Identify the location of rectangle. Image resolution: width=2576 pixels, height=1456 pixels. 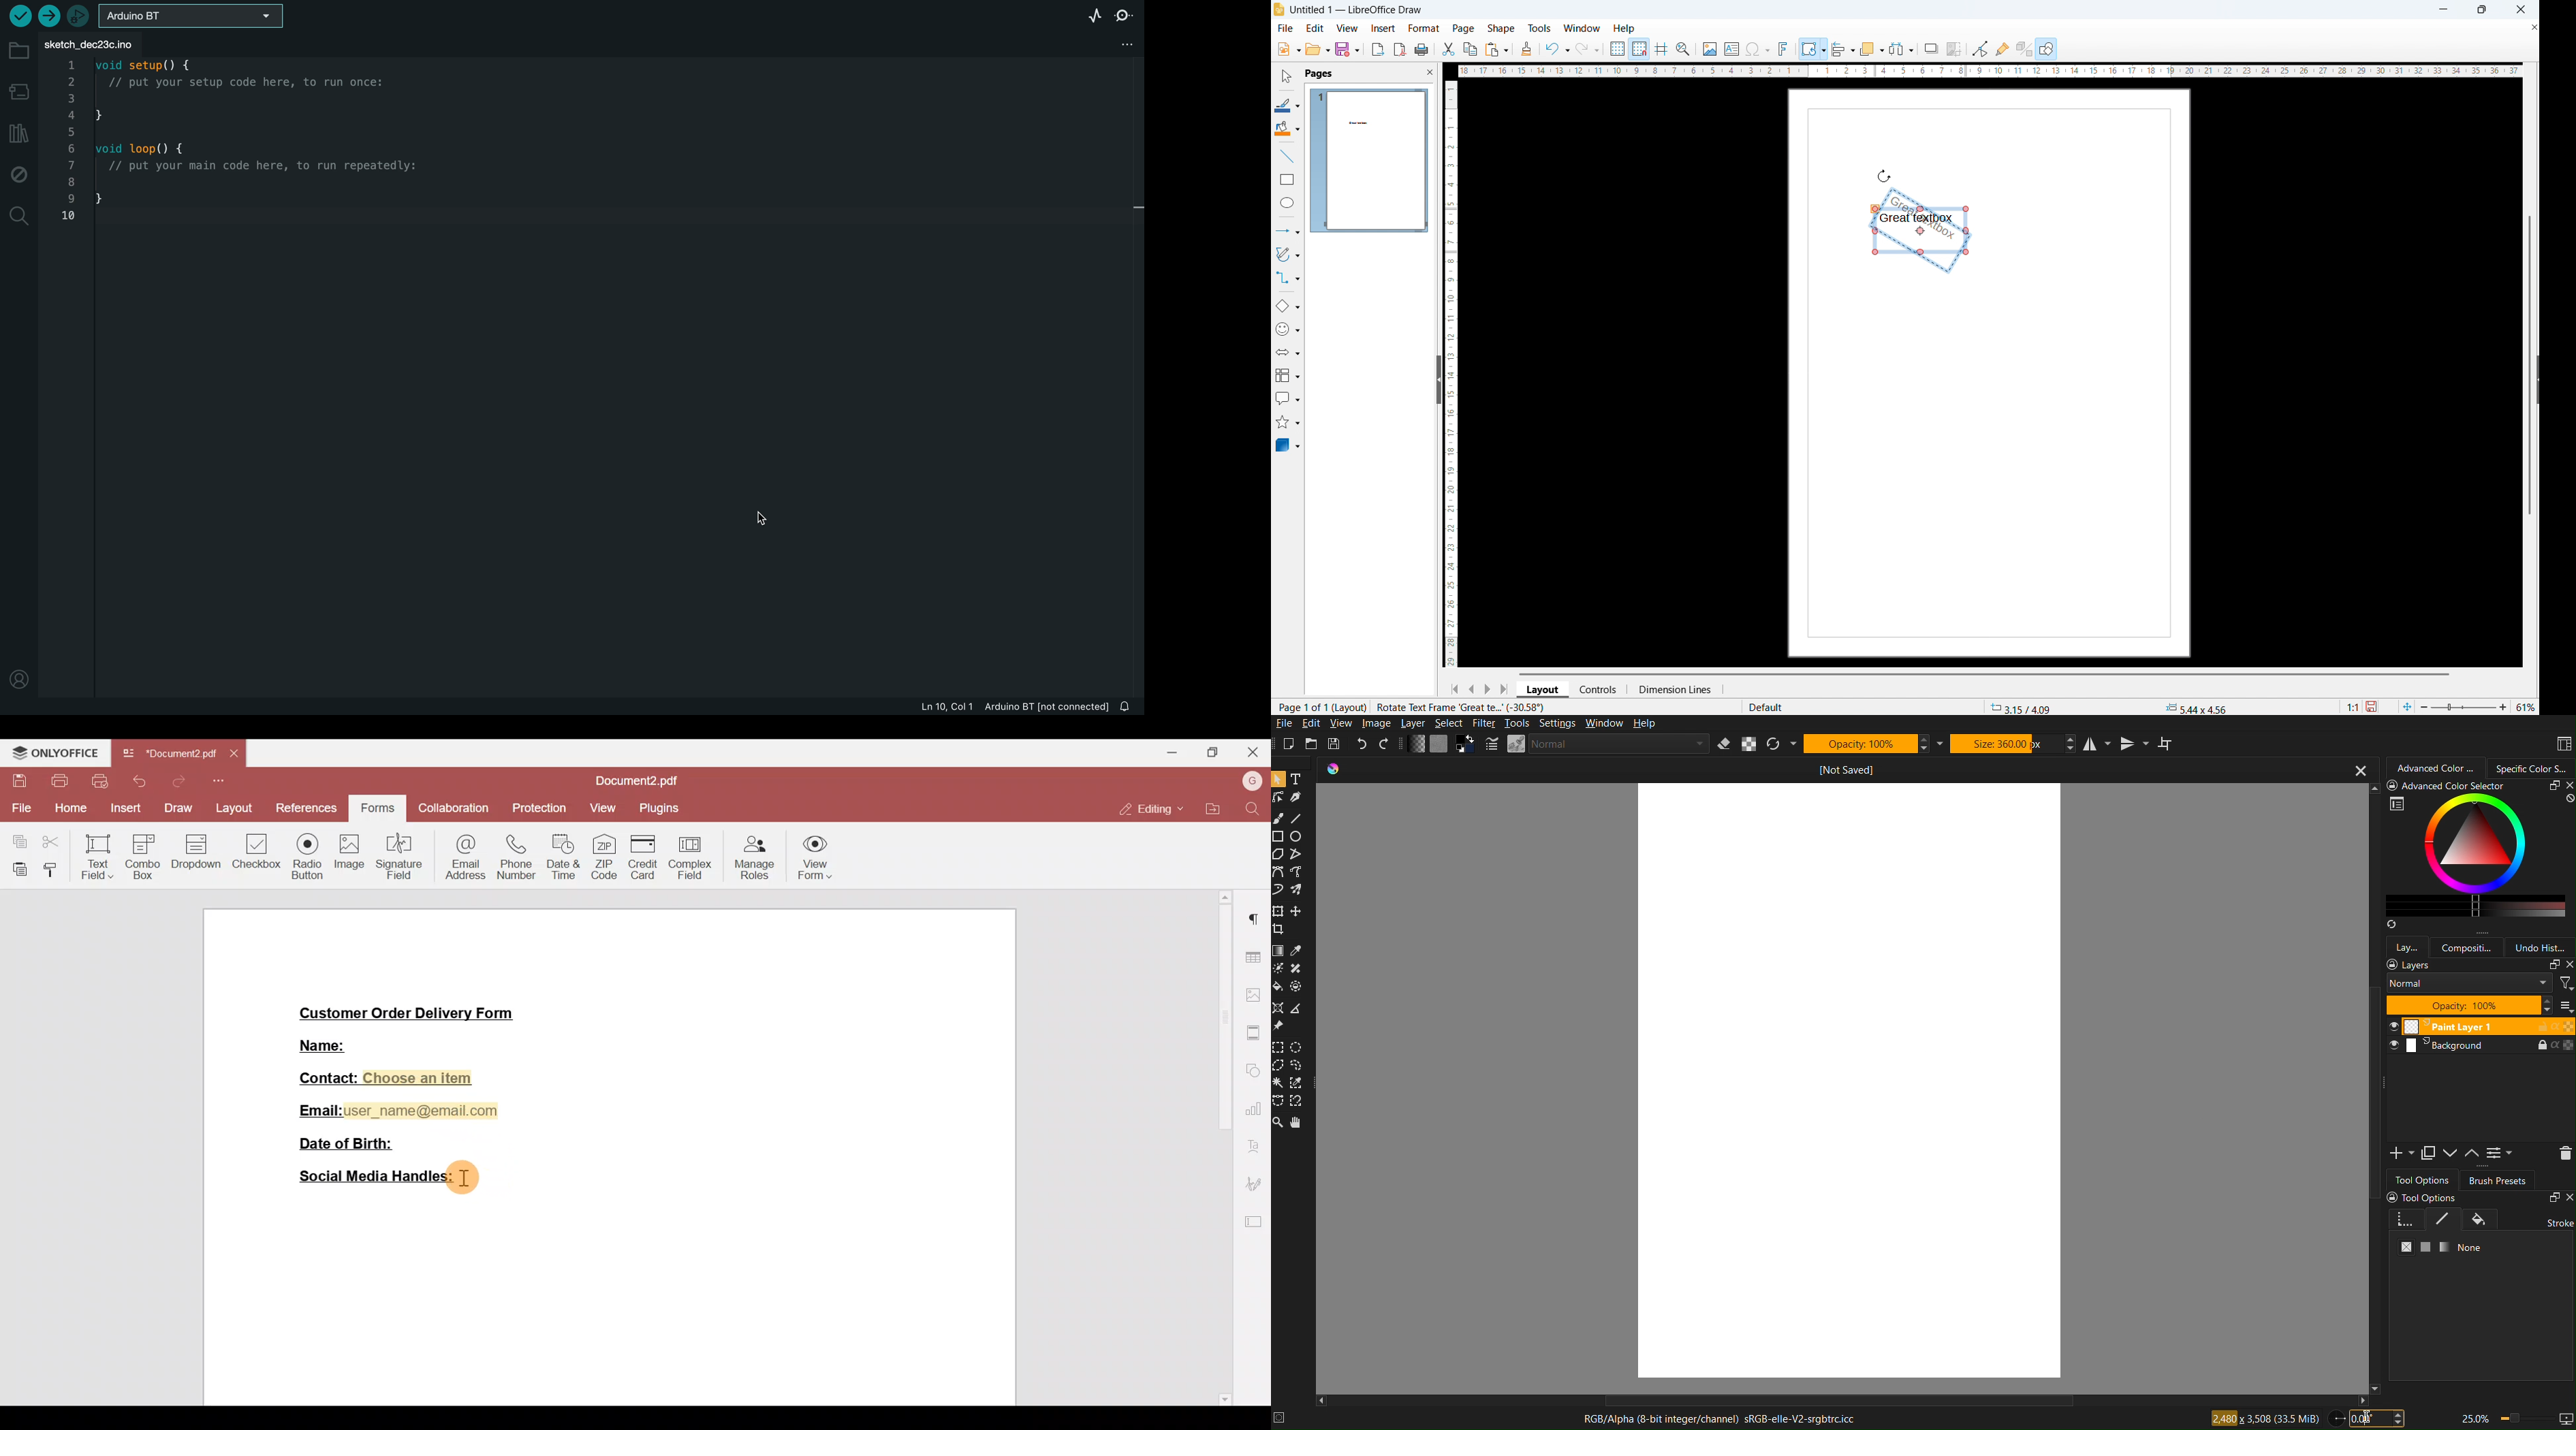
(1288, 179).